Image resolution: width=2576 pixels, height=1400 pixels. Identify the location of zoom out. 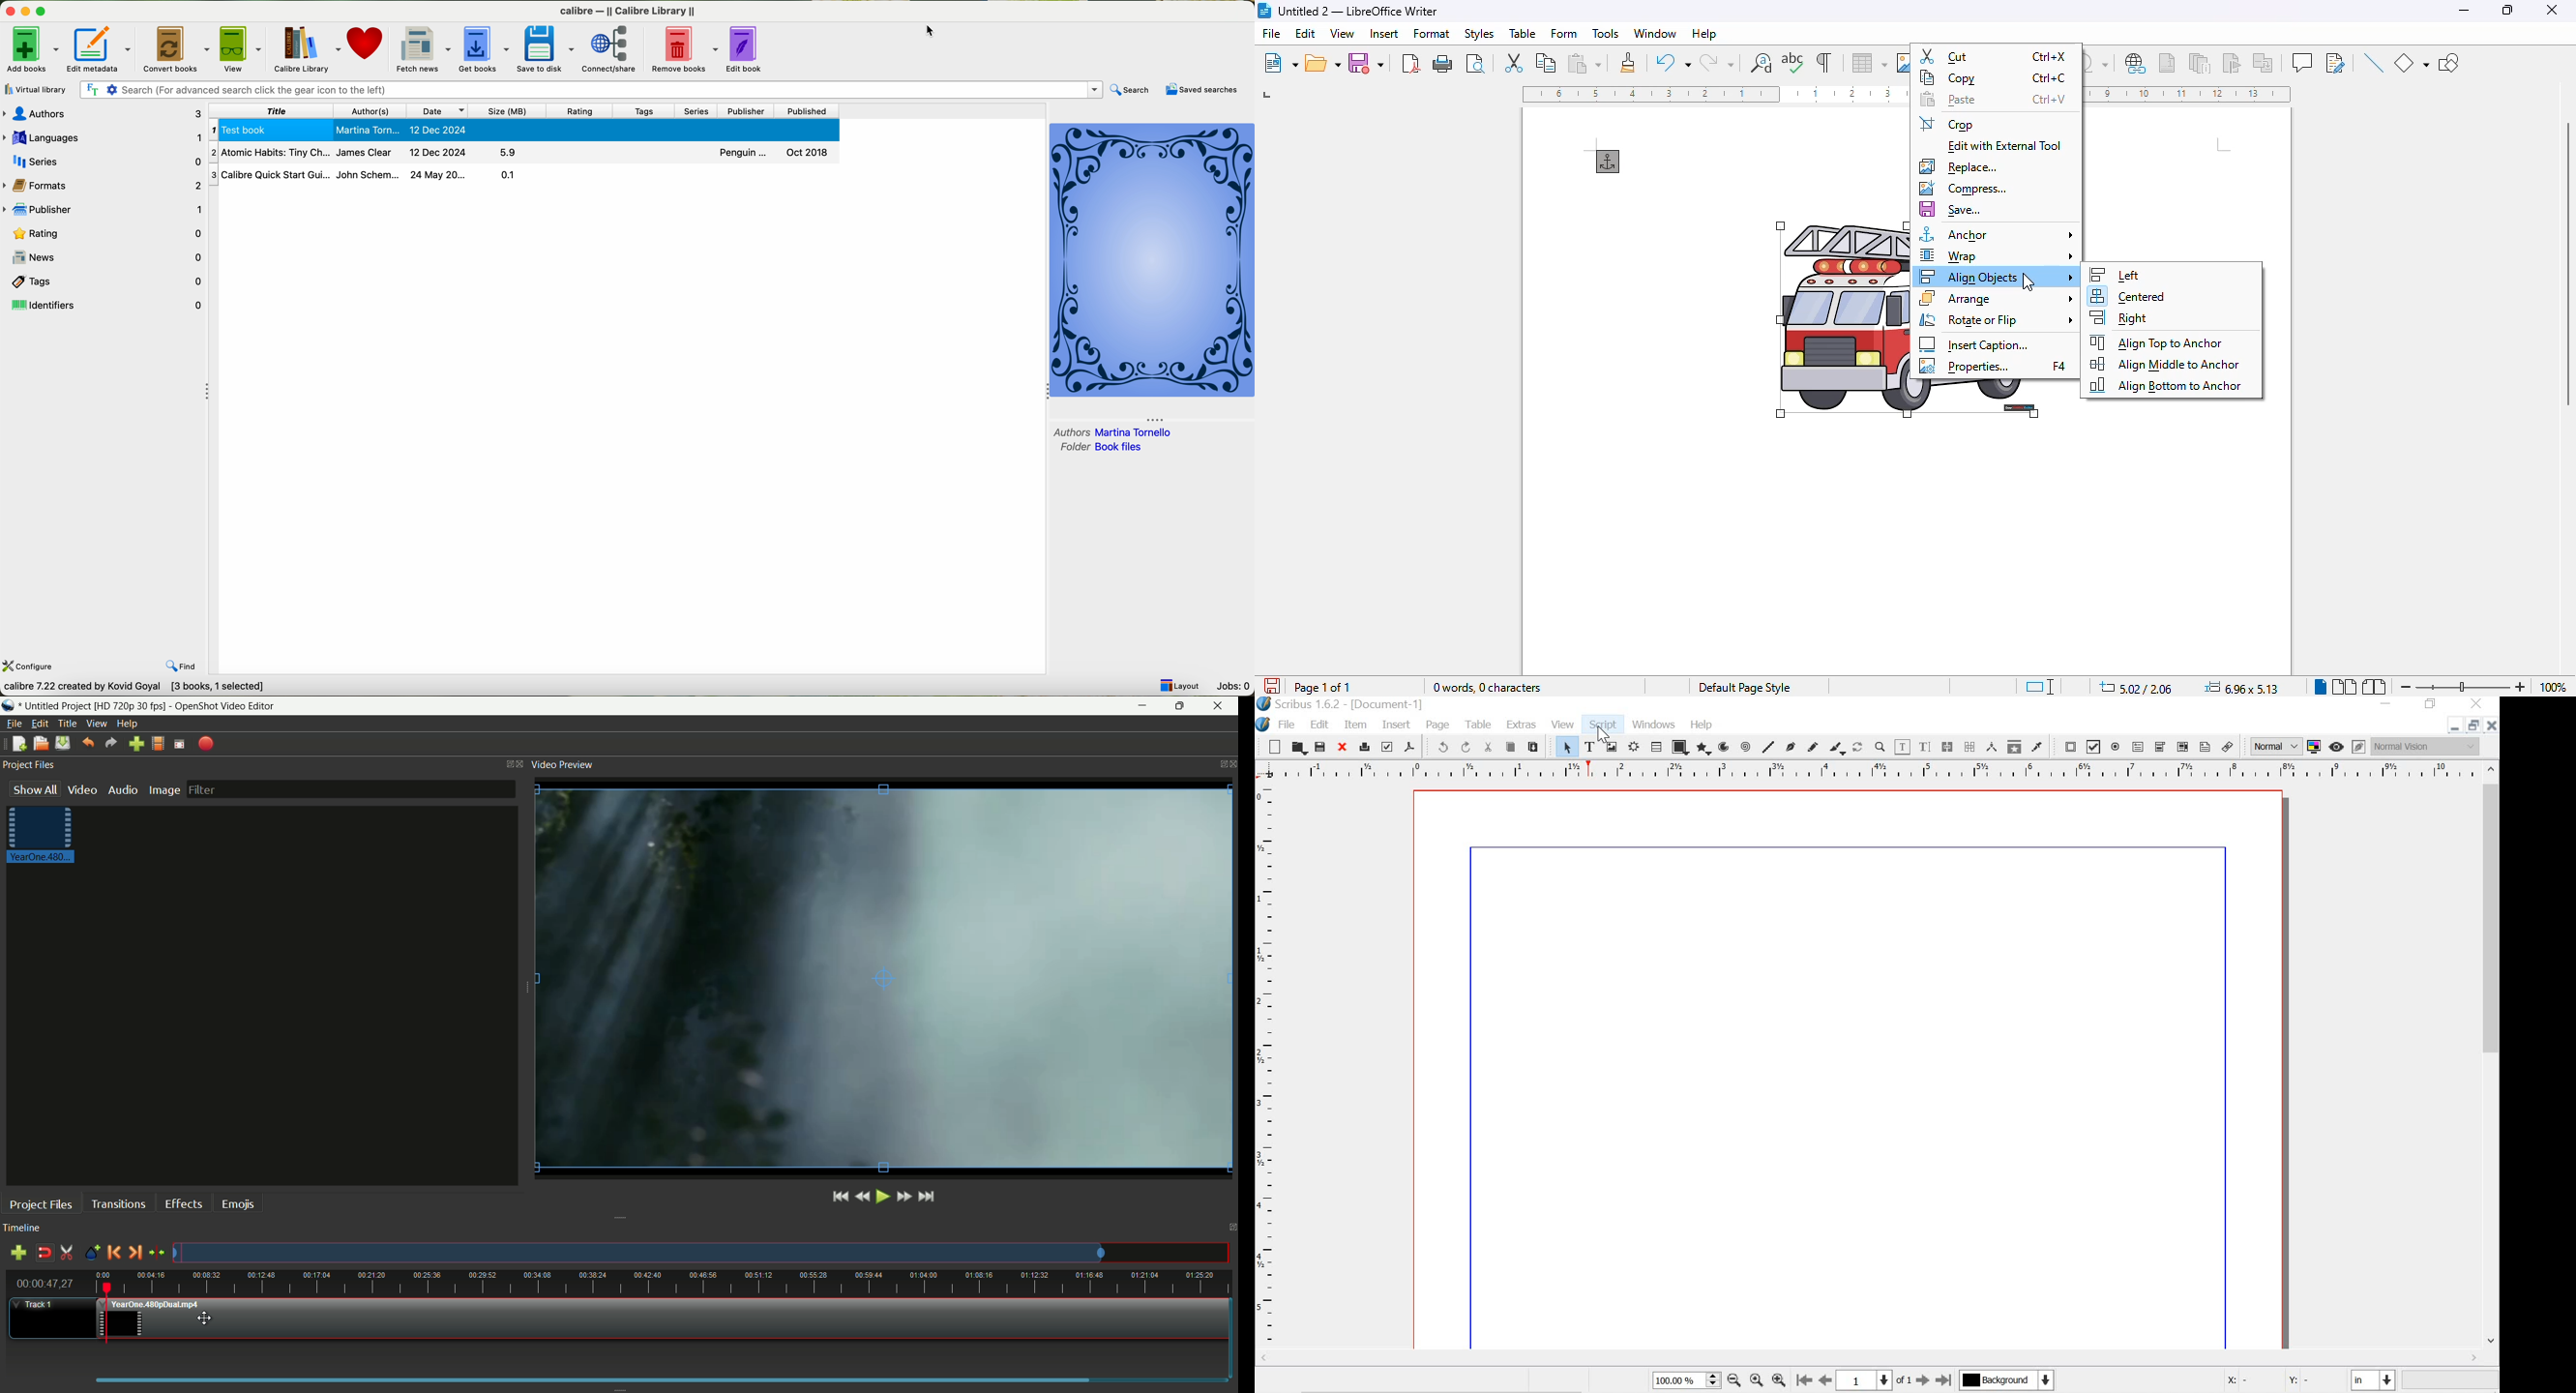
(1735, 1382).